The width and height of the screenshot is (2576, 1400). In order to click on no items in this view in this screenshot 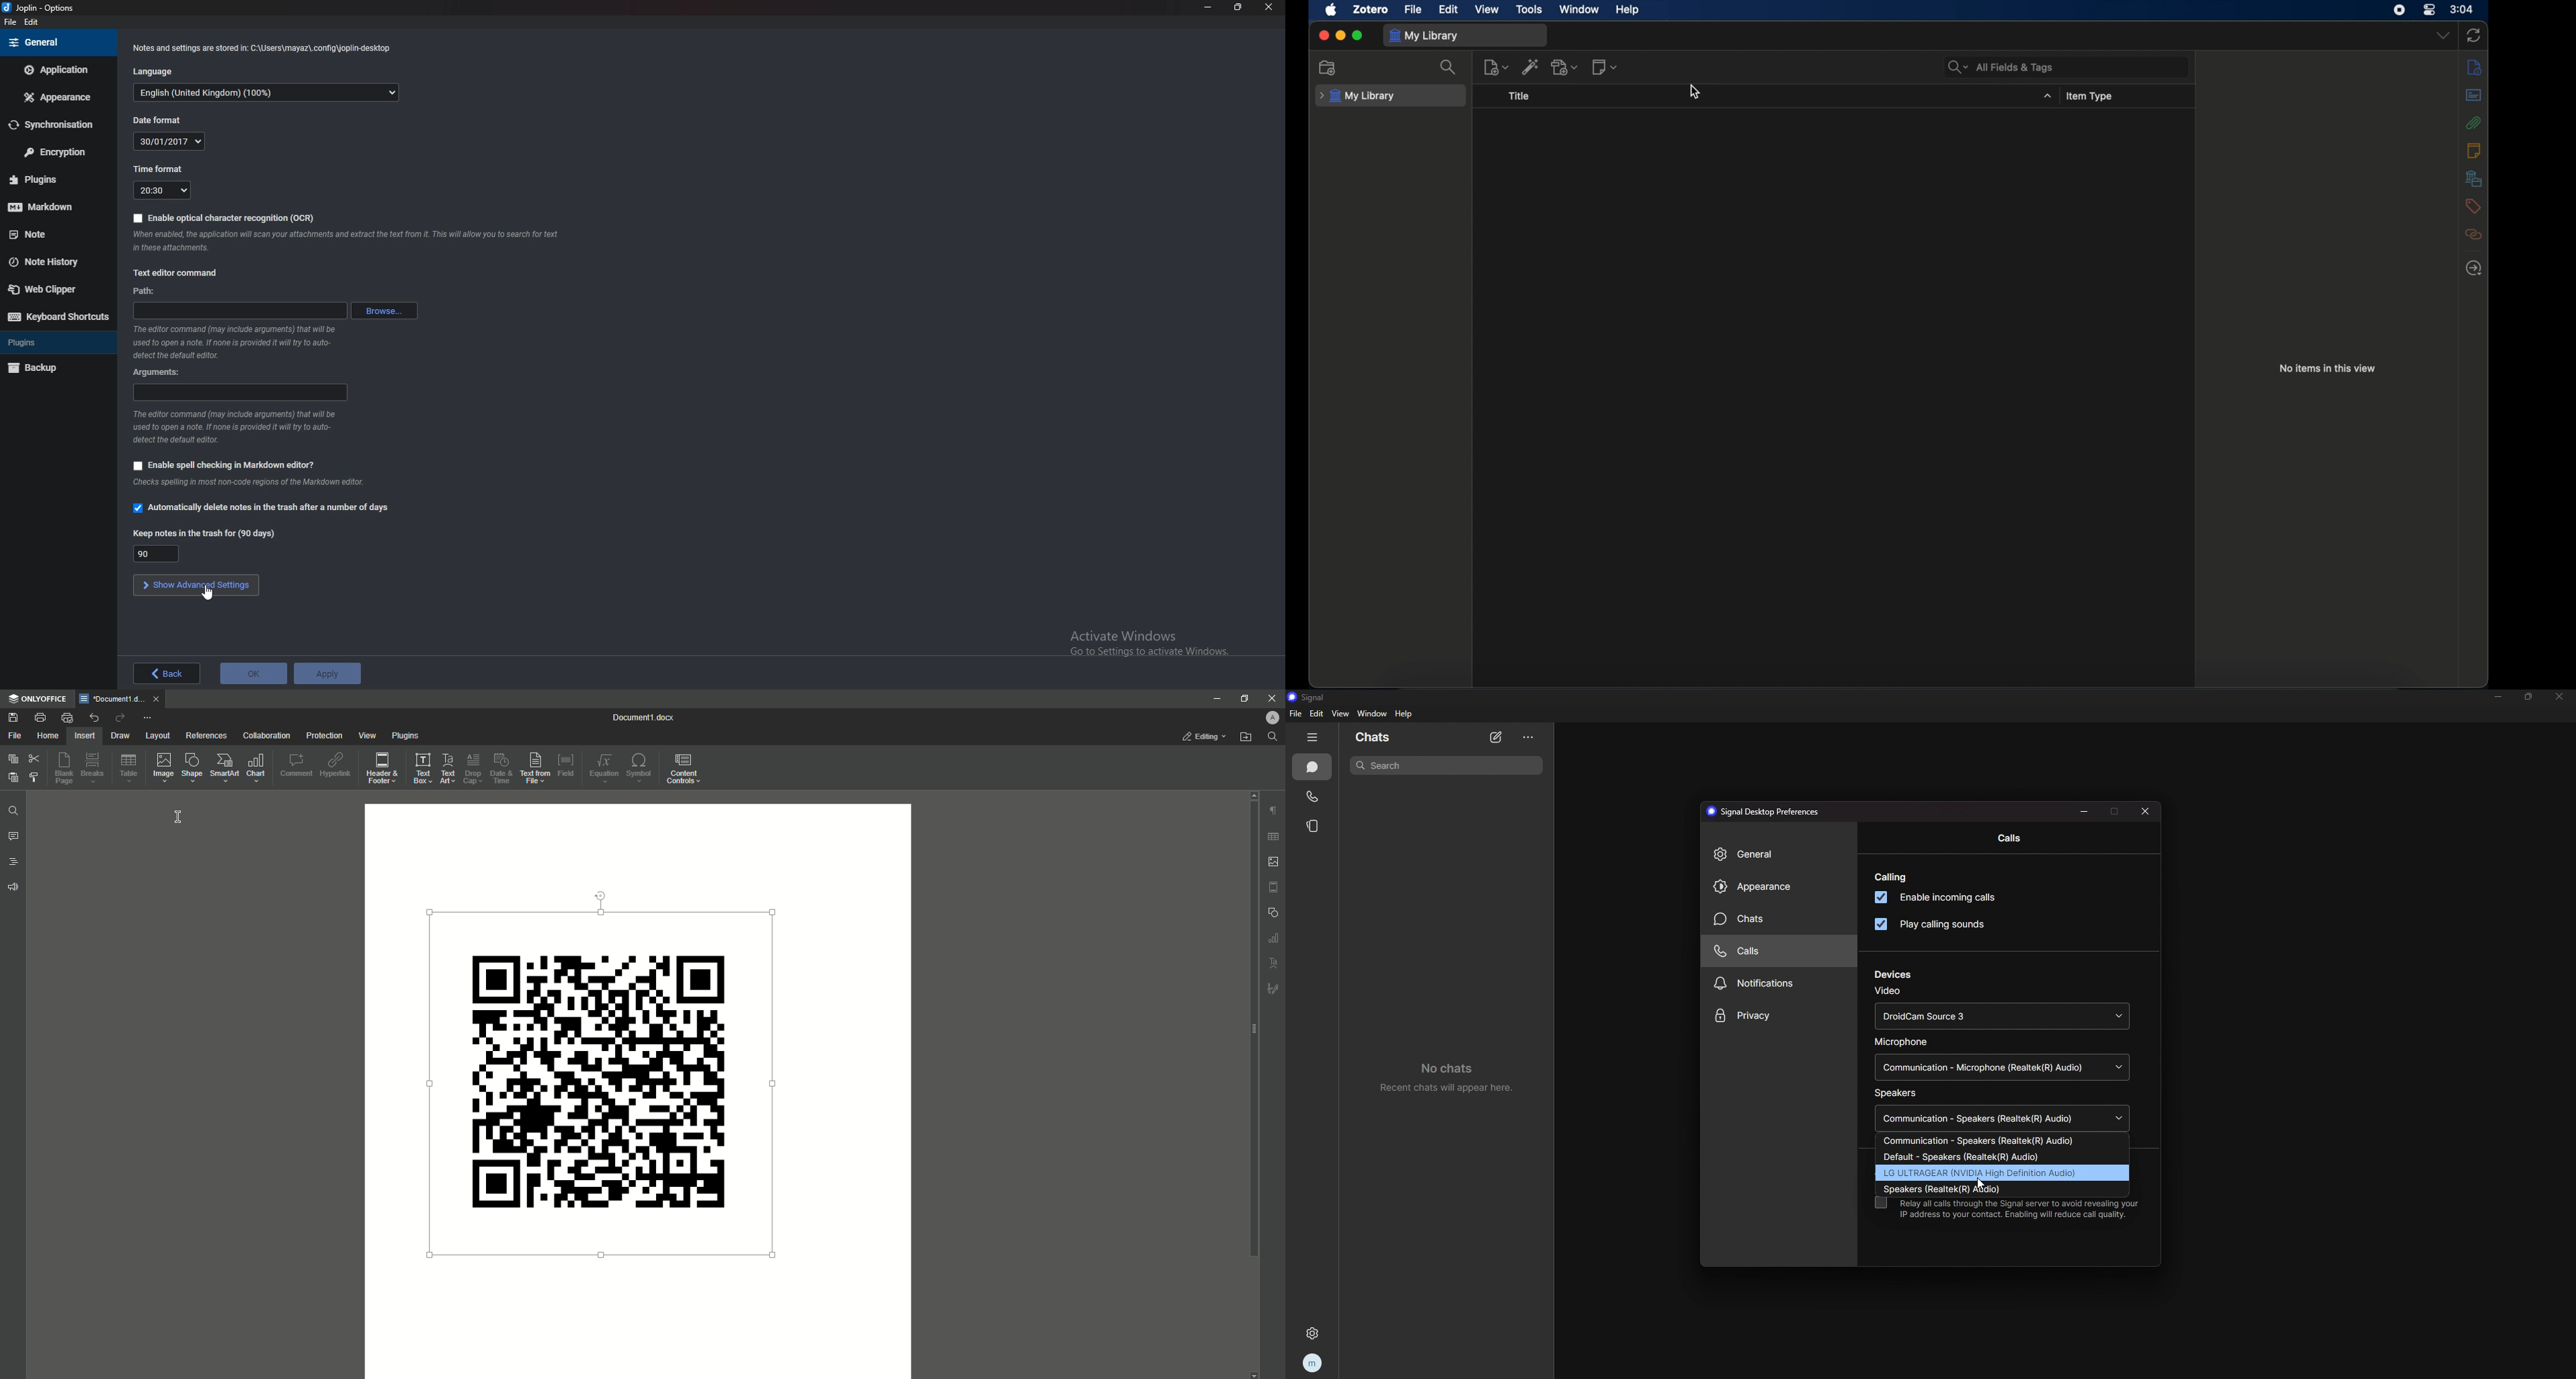, I will do `click(2328, 368)`.